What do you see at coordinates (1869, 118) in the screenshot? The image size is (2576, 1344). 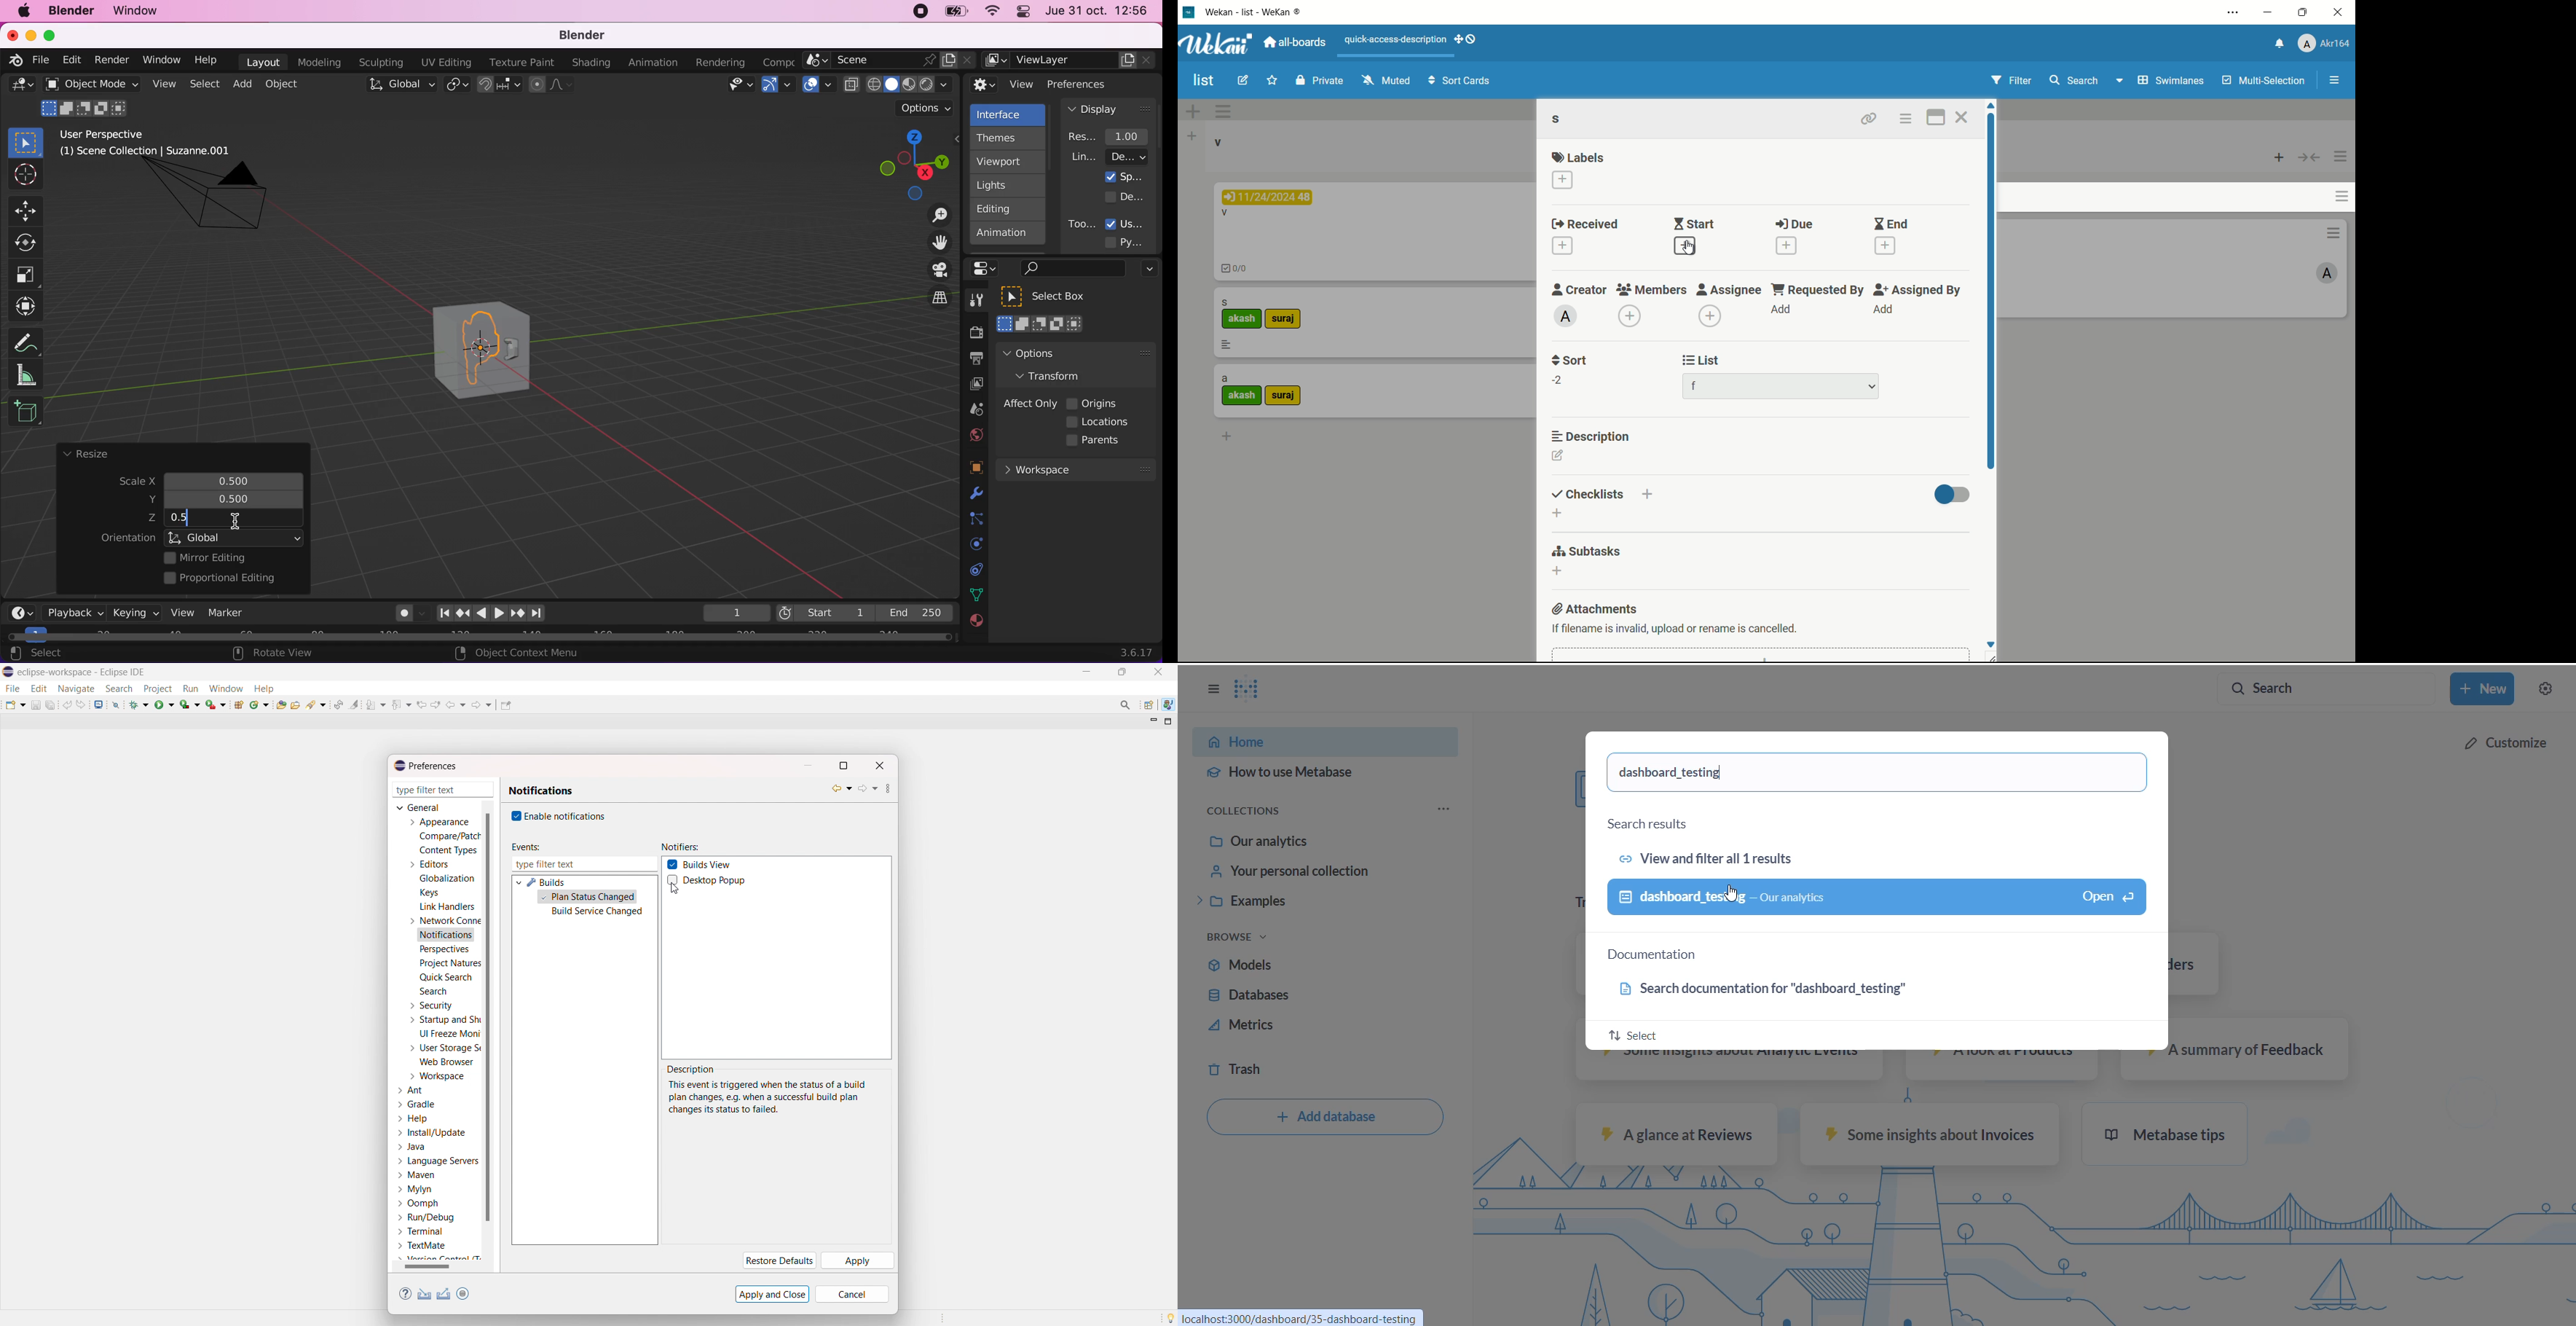 I see `copy link to clipboard` at bounding box center [1869, 118].